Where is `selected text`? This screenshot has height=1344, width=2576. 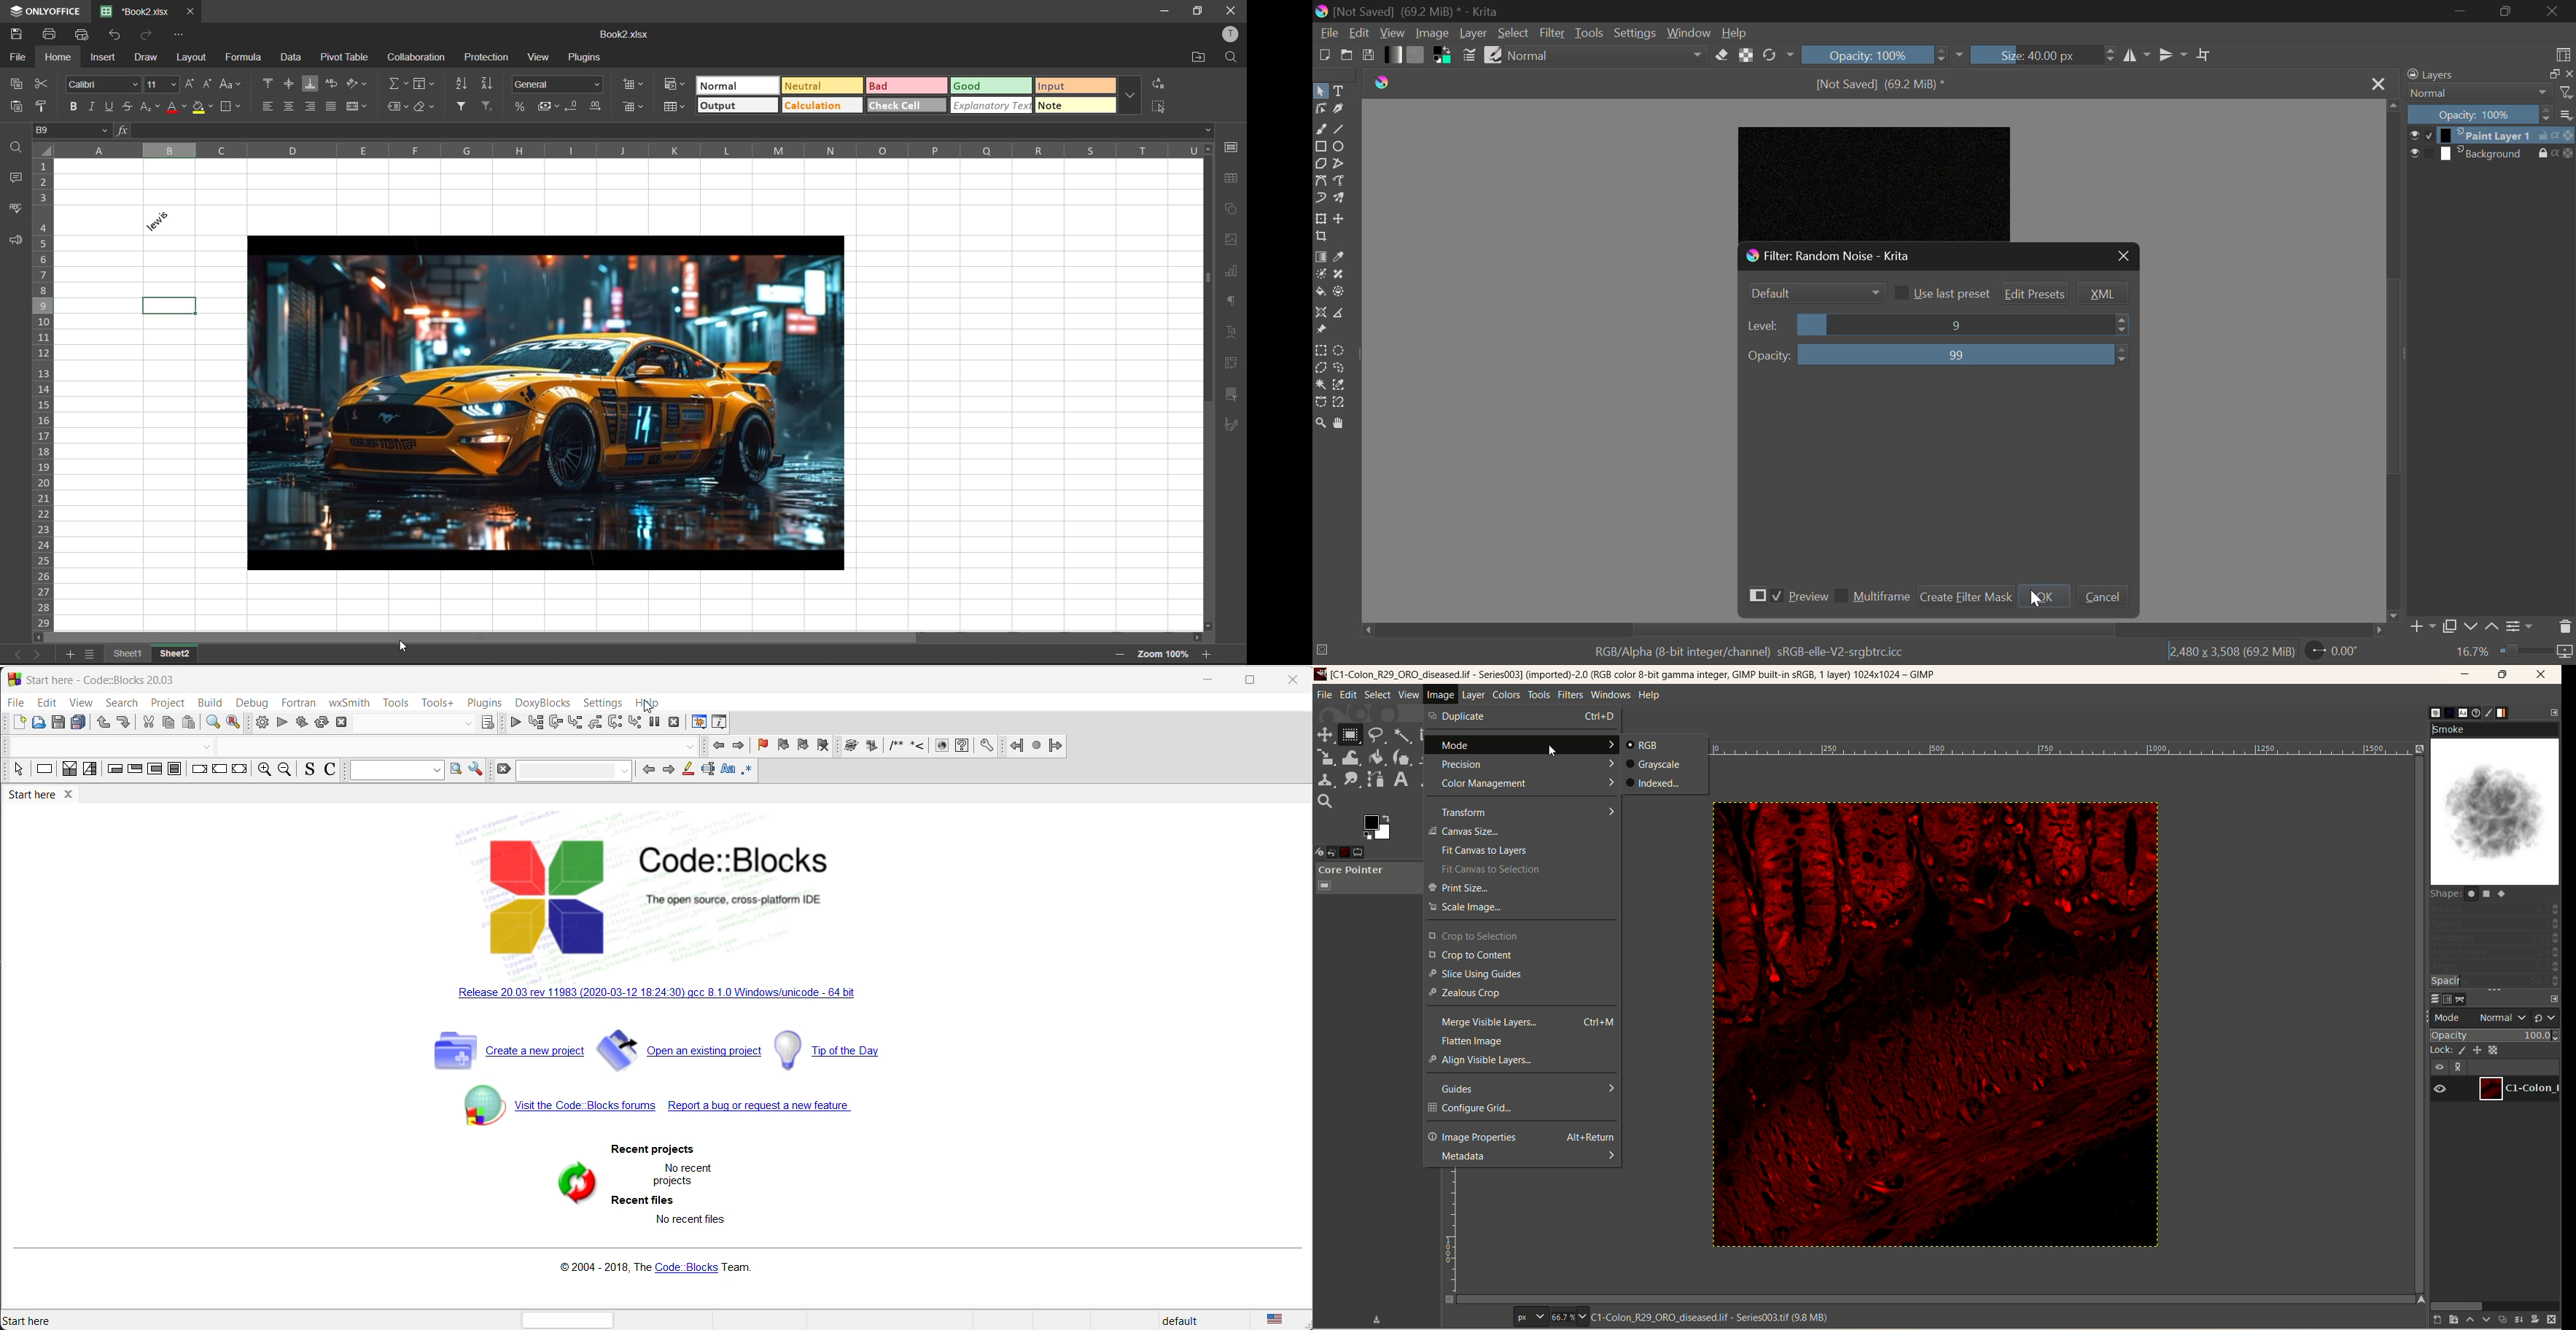 selected text is located at coordinates (707, 771).